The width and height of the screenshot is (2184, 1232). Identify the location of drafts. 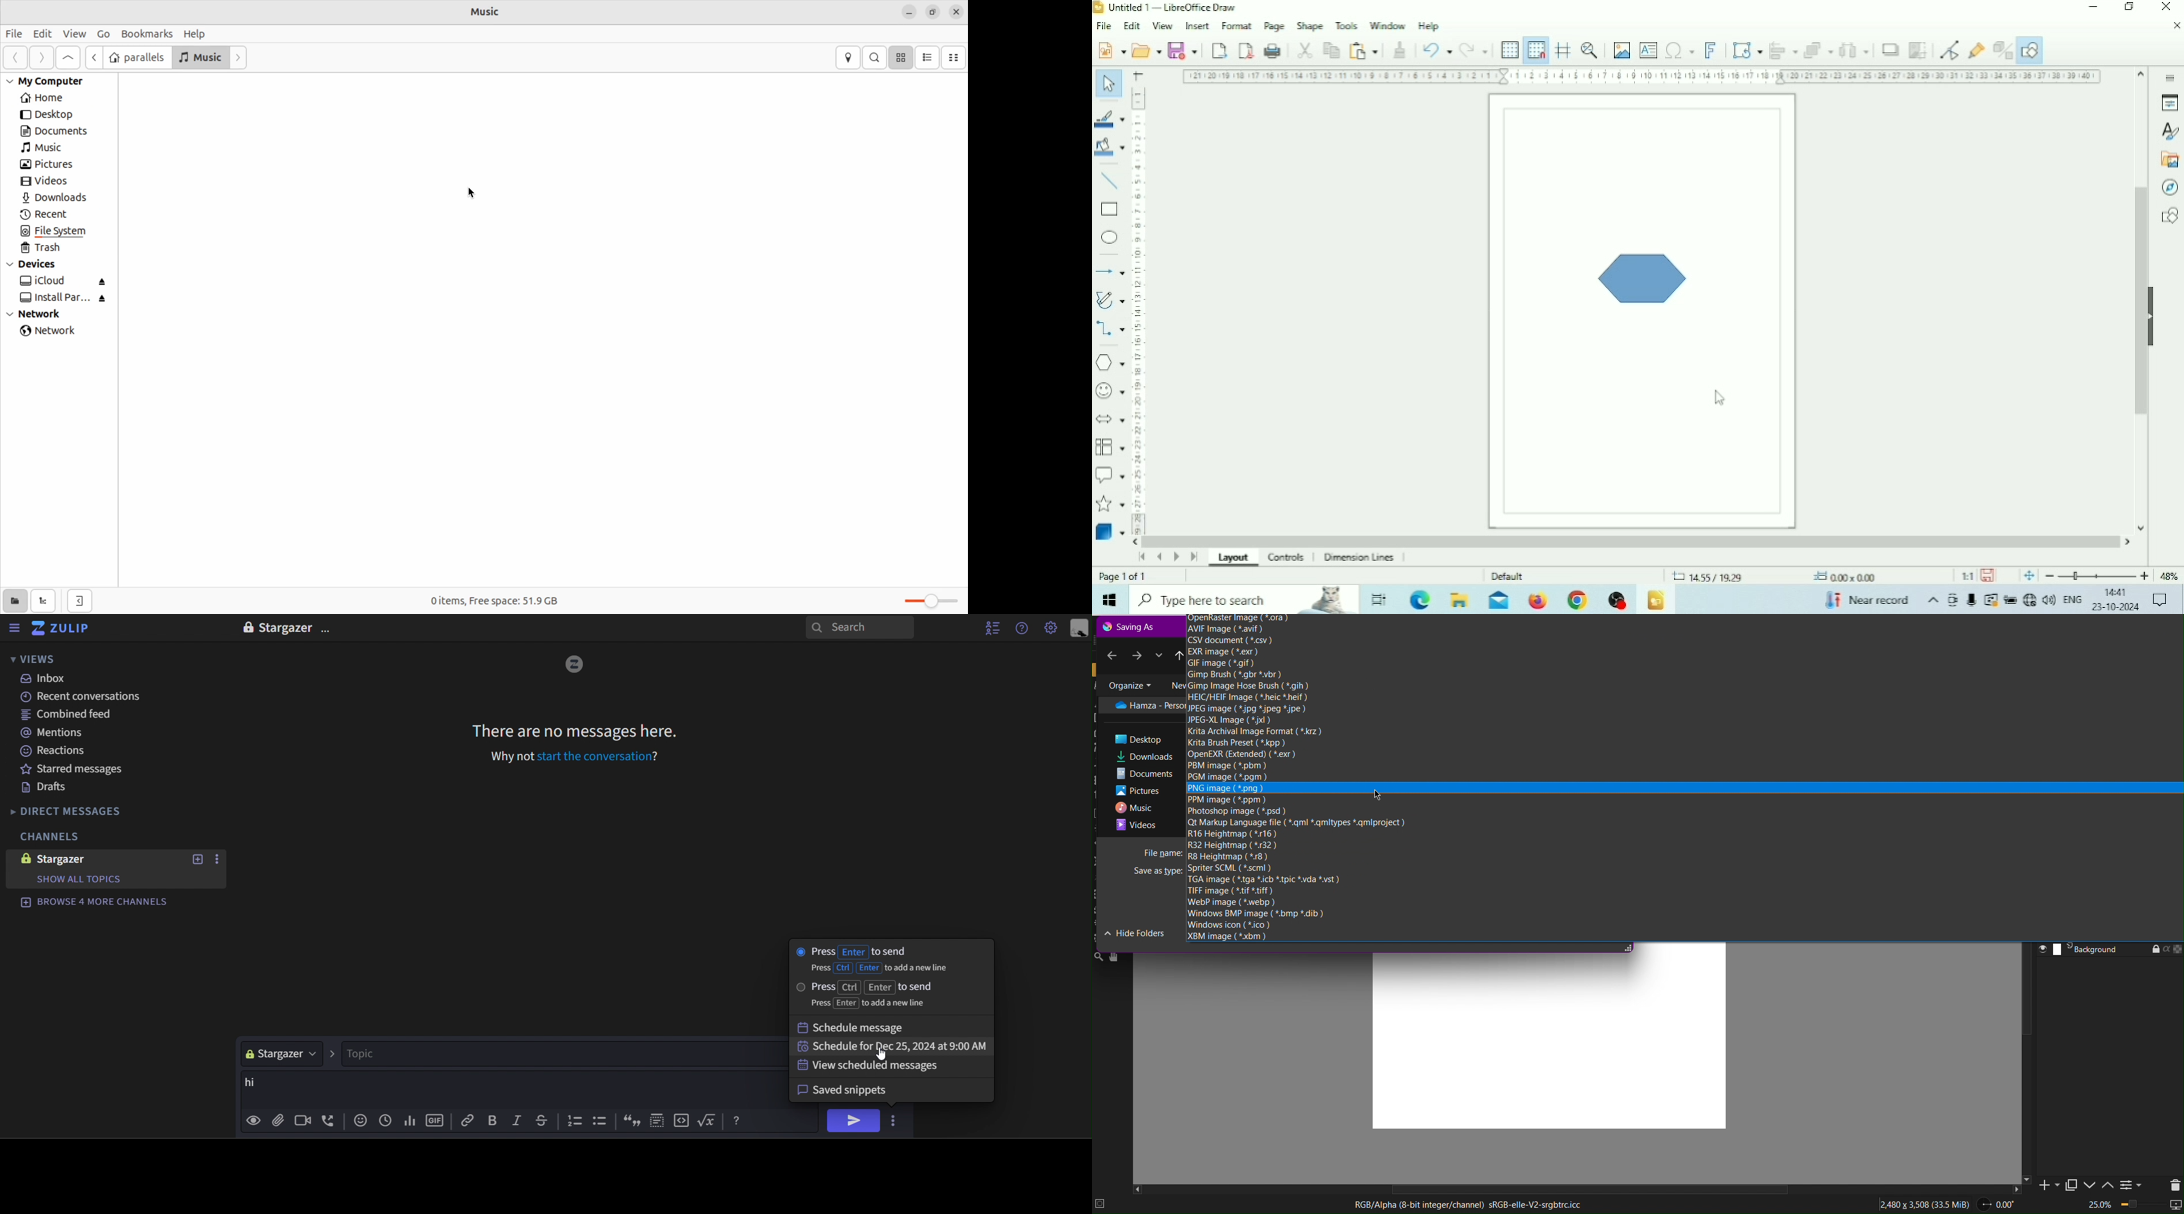
(80, 788).